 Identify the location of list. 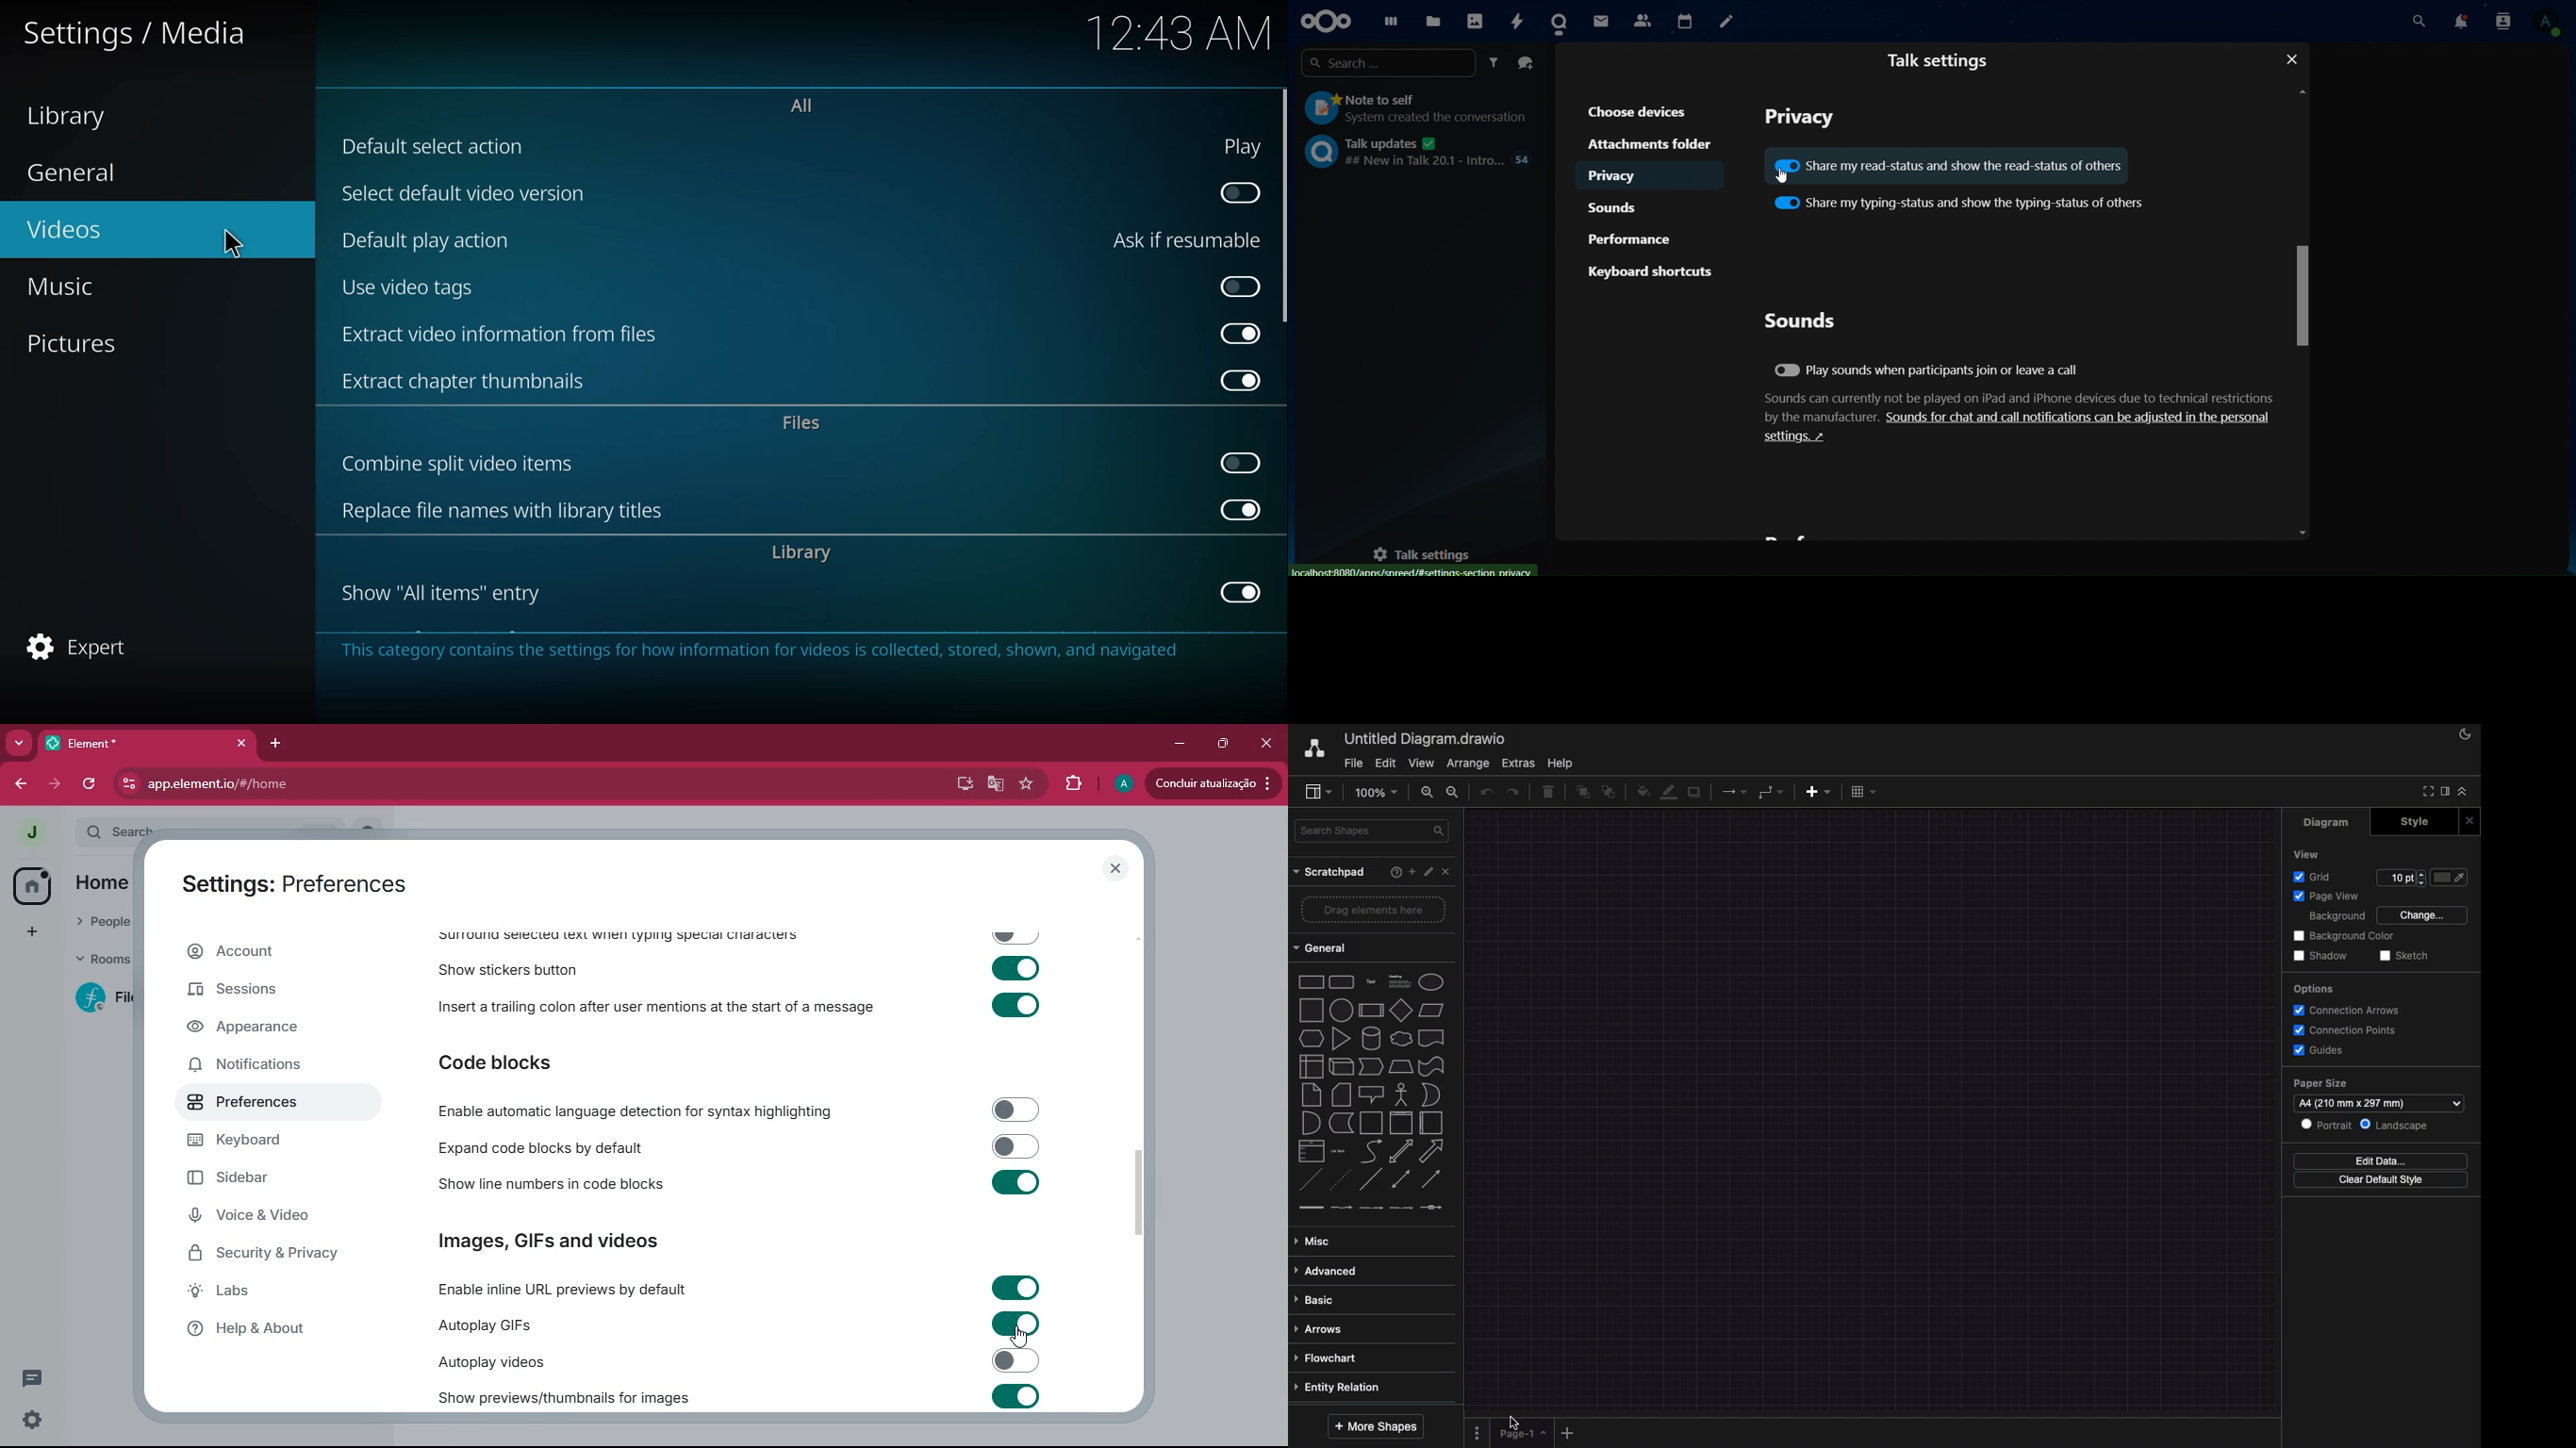
(1310, 1151).